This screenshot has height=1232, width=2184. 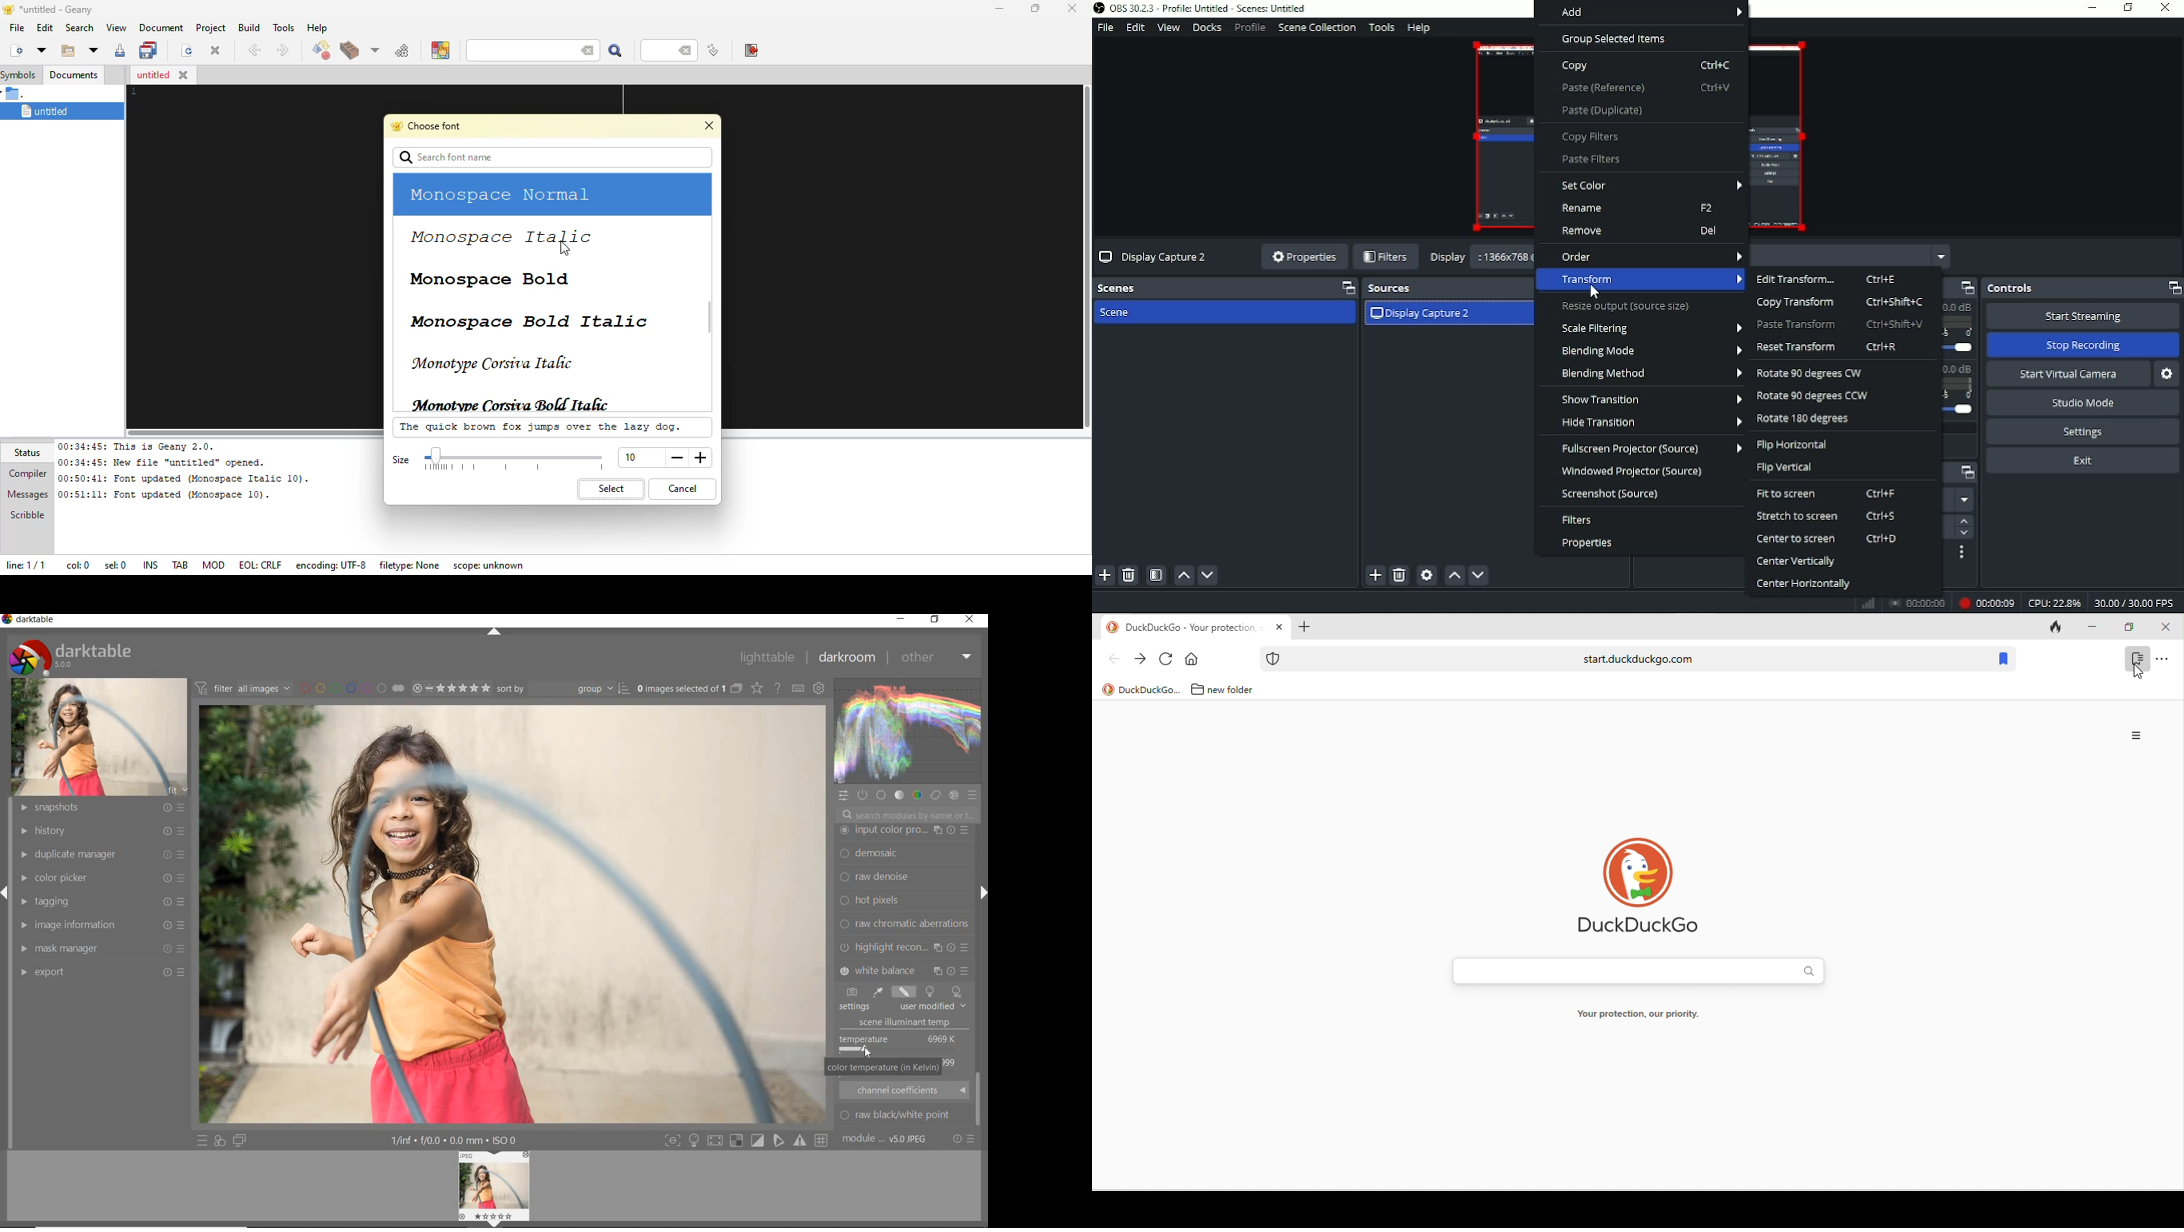 I want to click on color, so click(x=916, y=795).